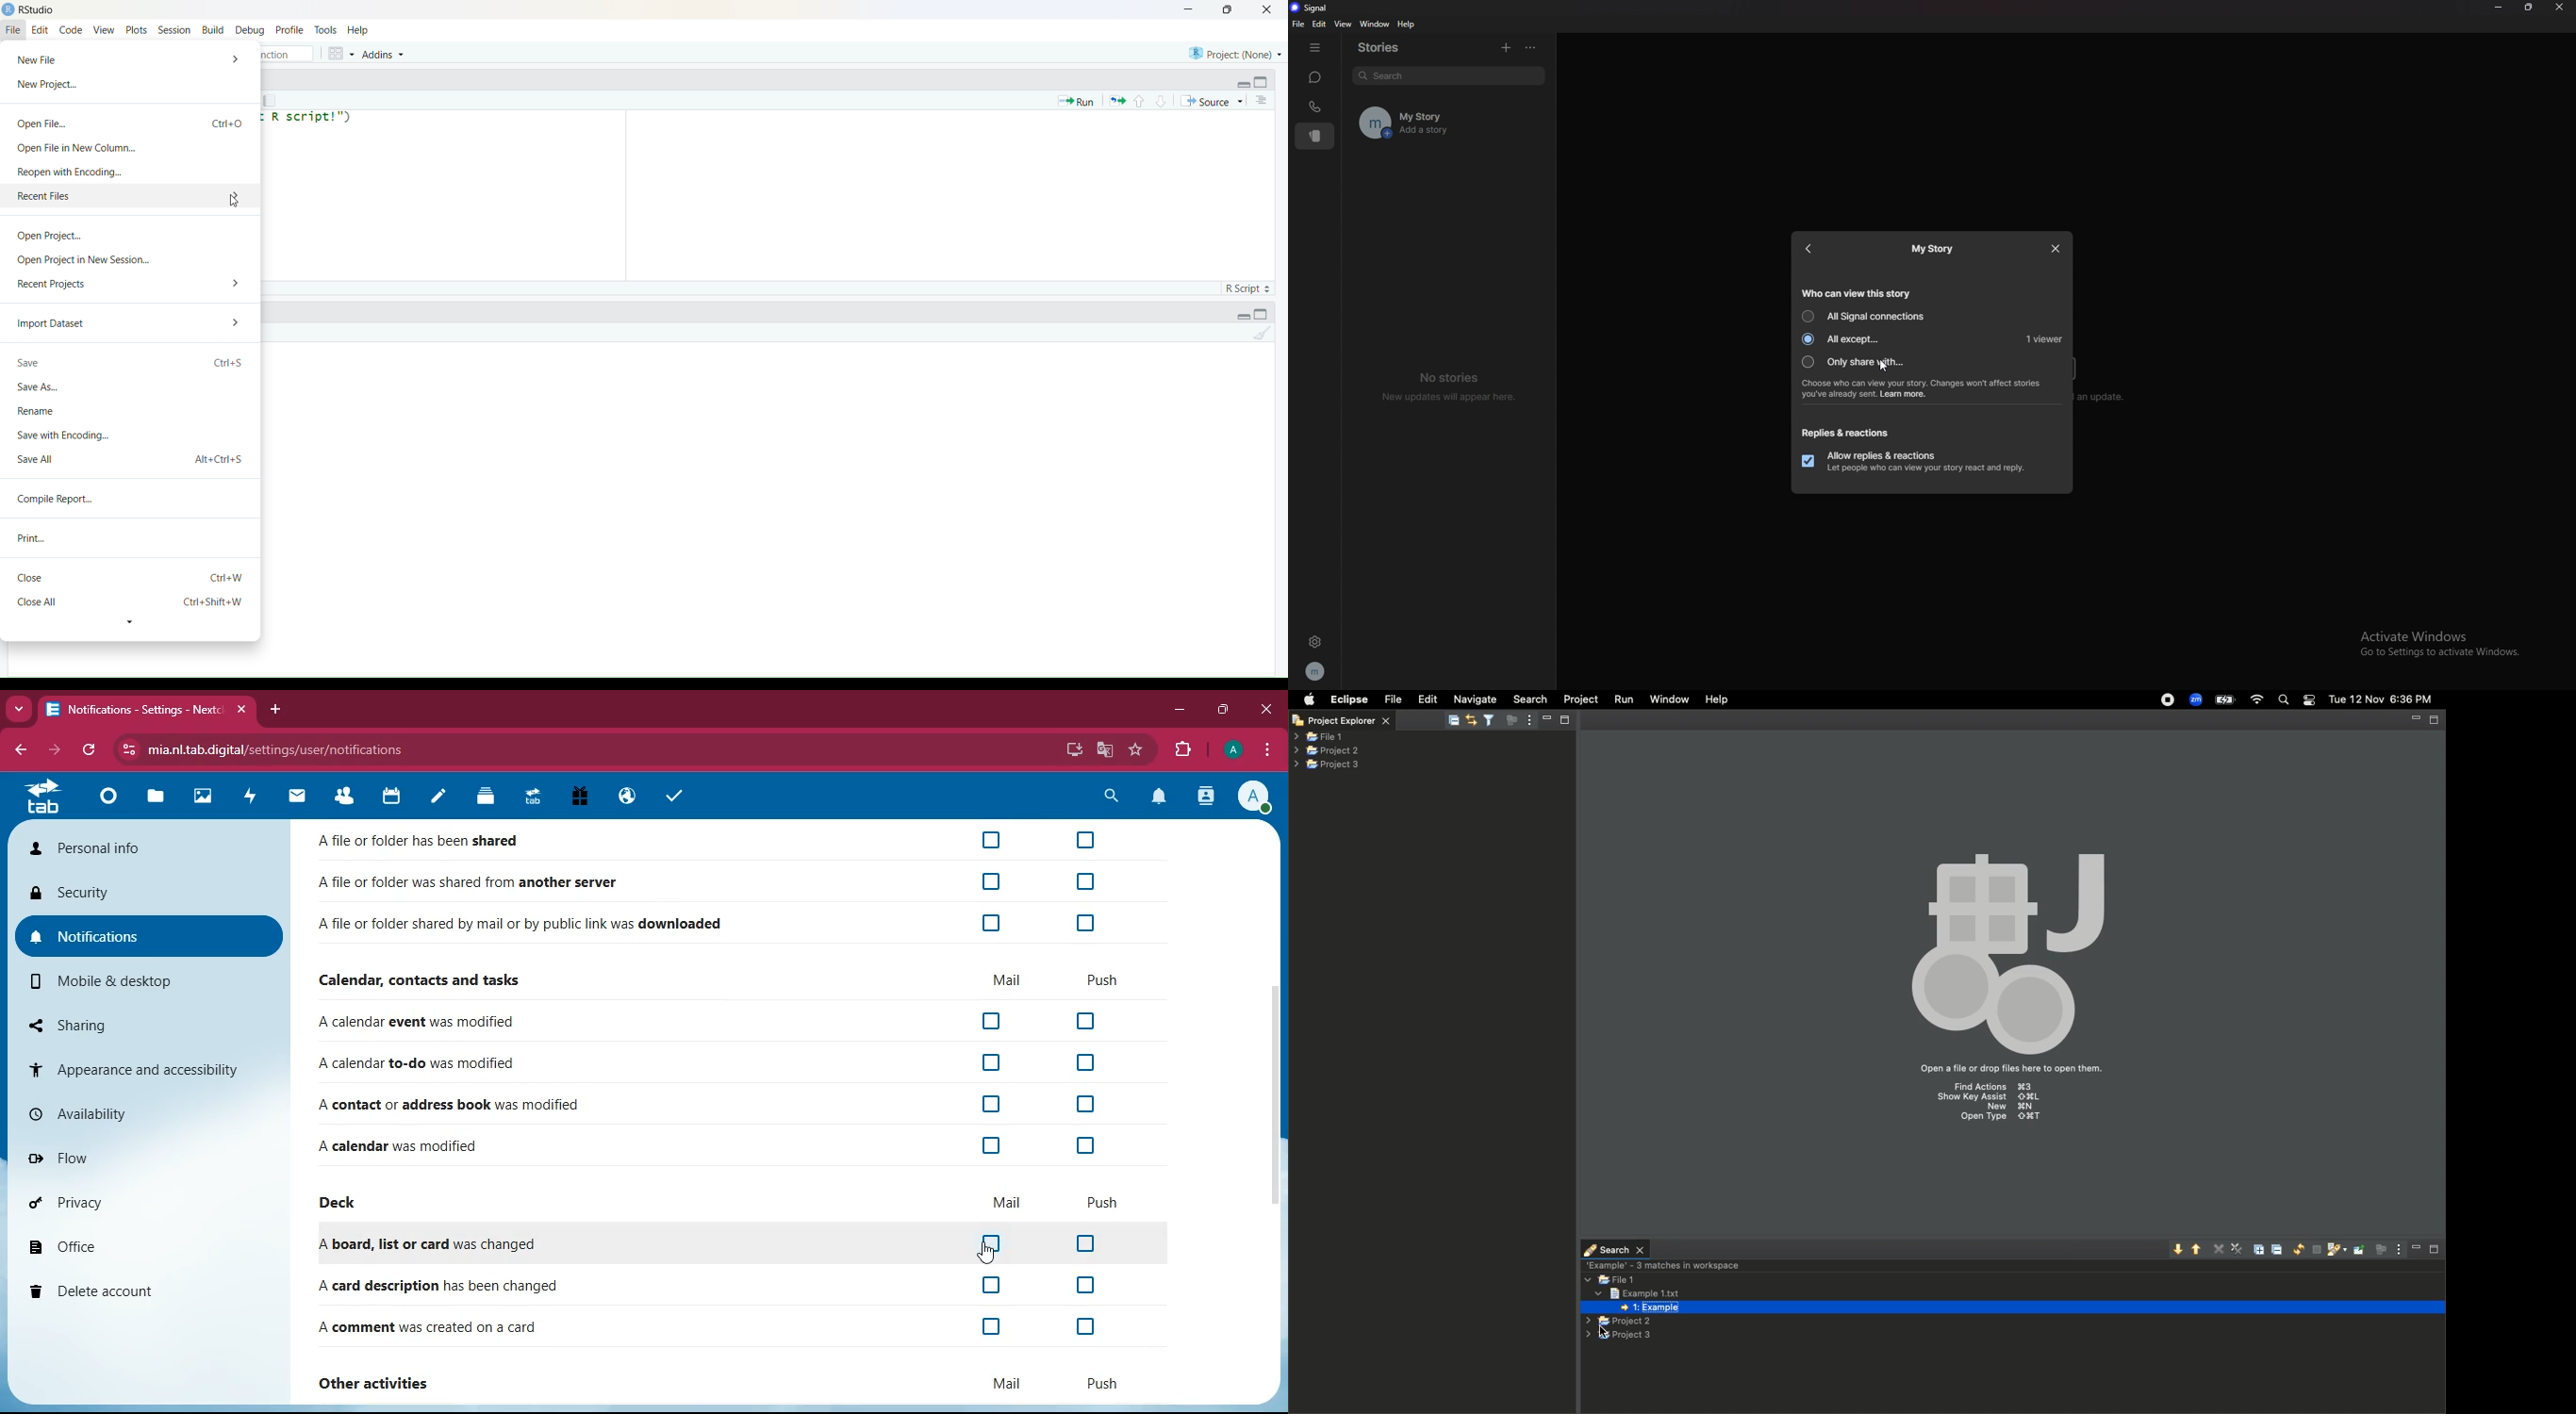  I want to click on More, so click(237, 58).